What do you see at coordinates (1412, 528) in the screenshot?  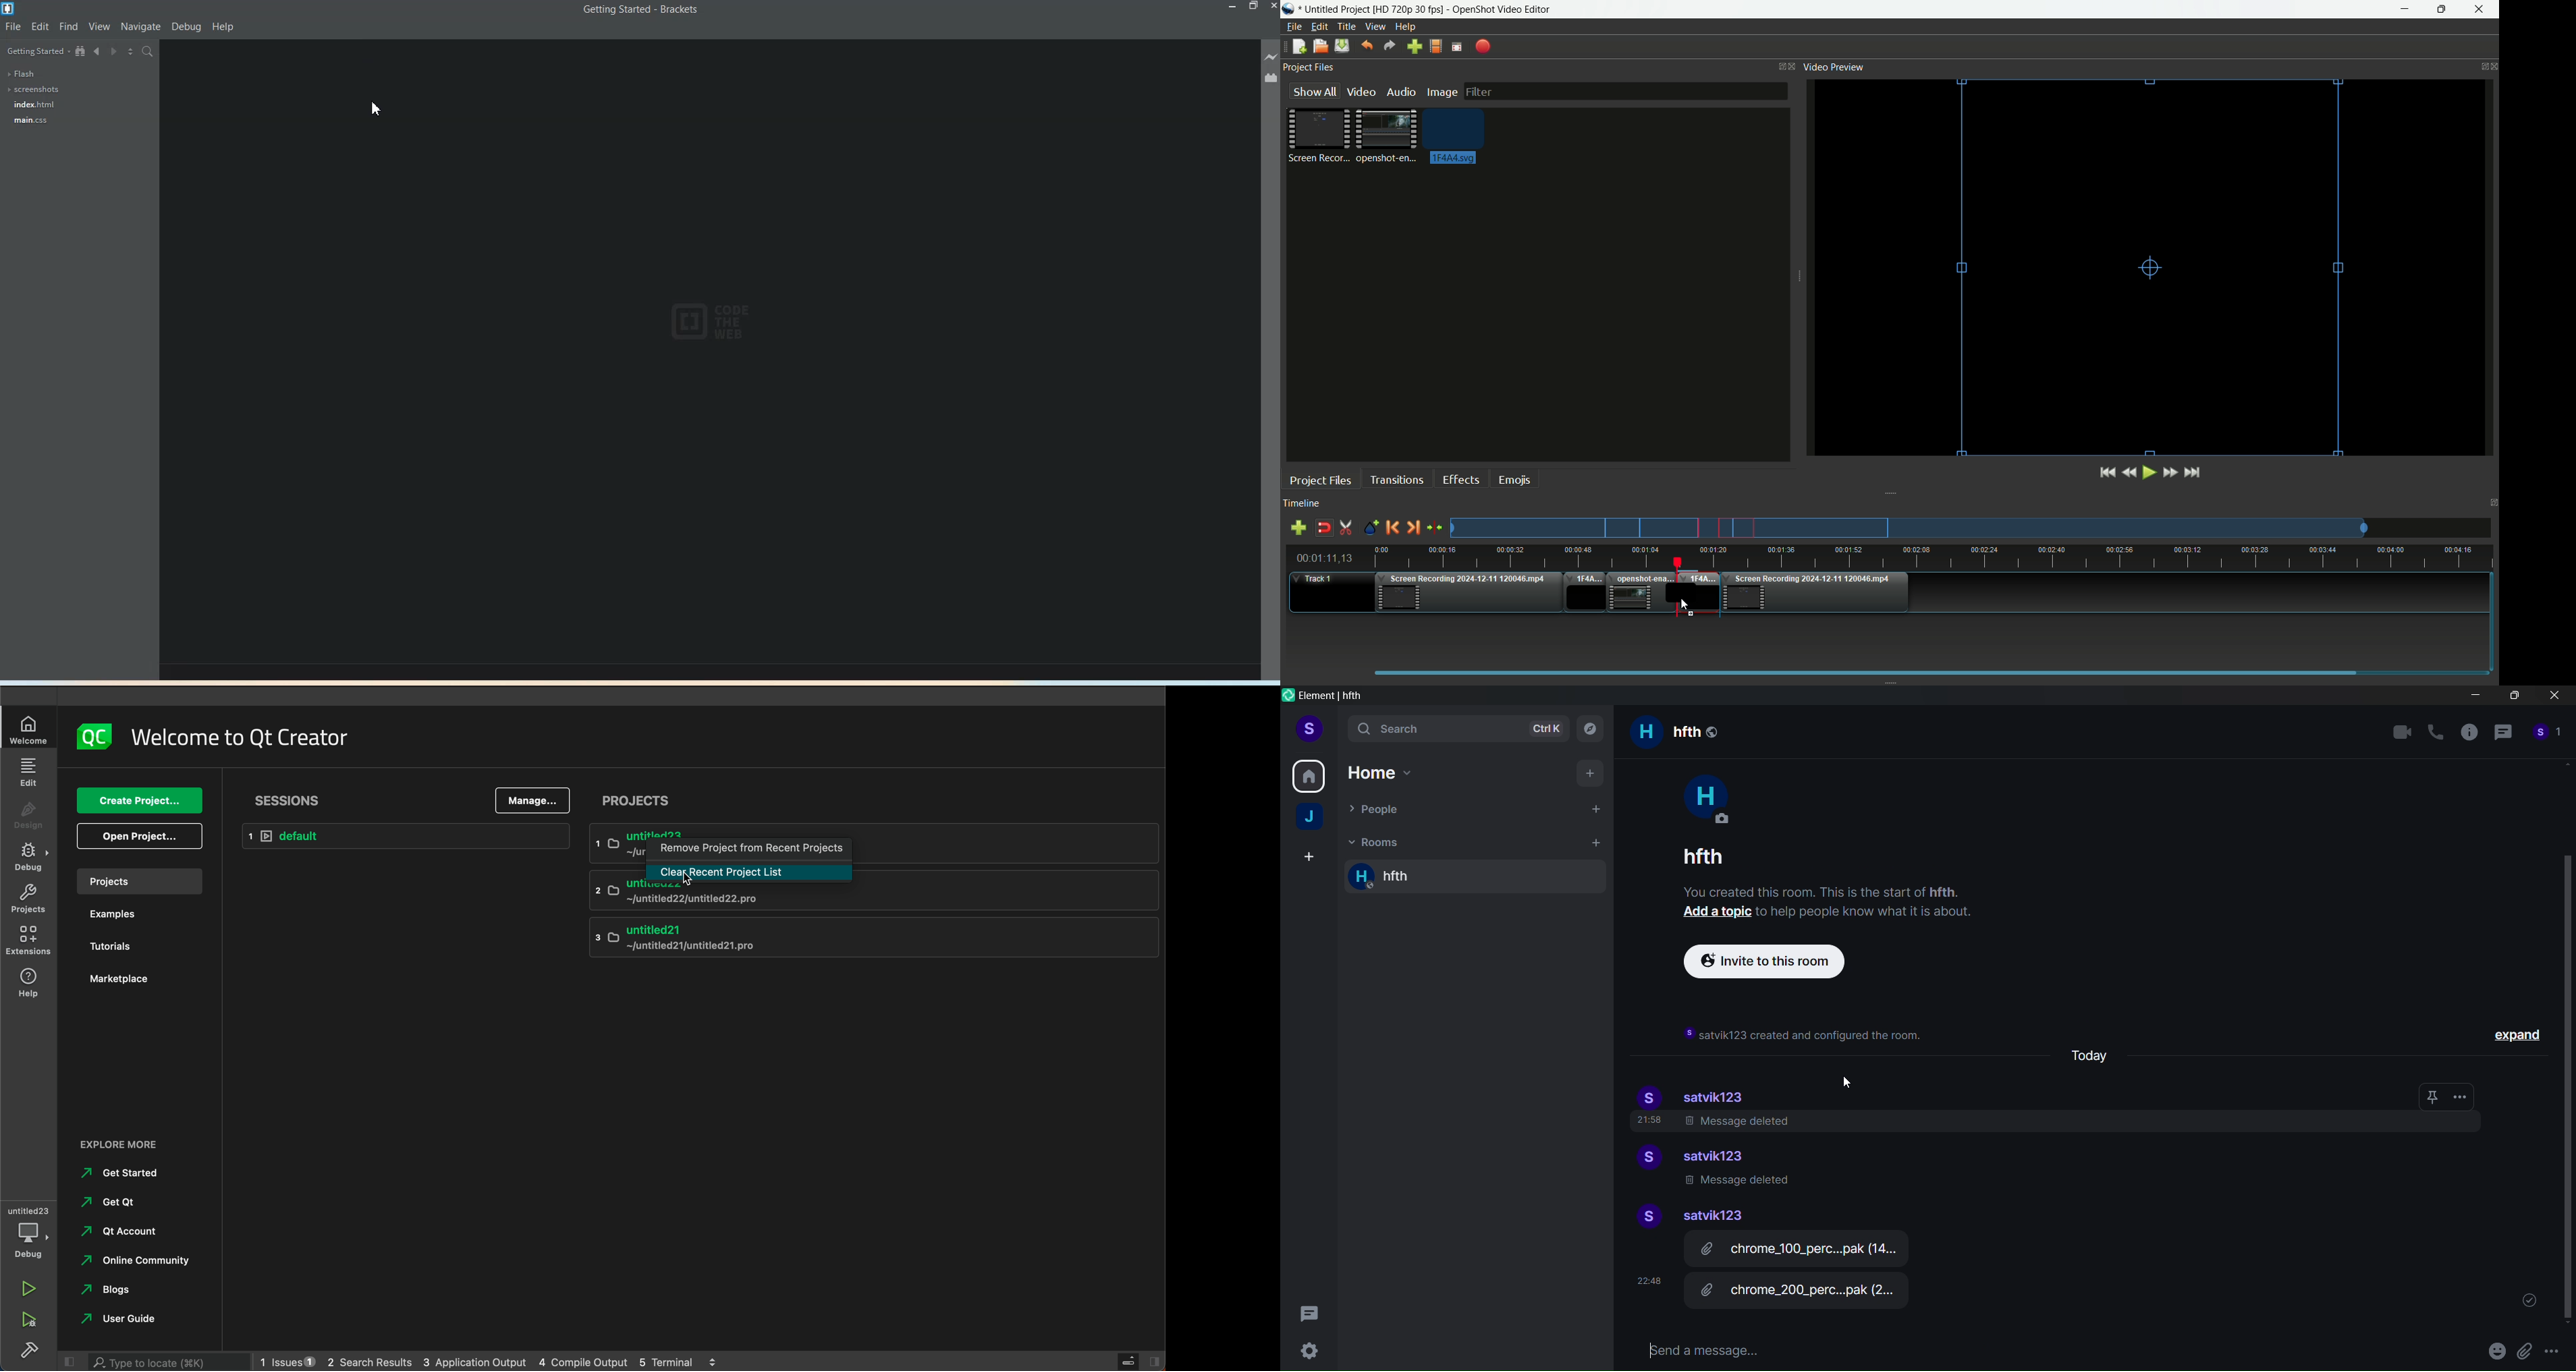 I see `Next marker` at bounding box center [1412, 528].